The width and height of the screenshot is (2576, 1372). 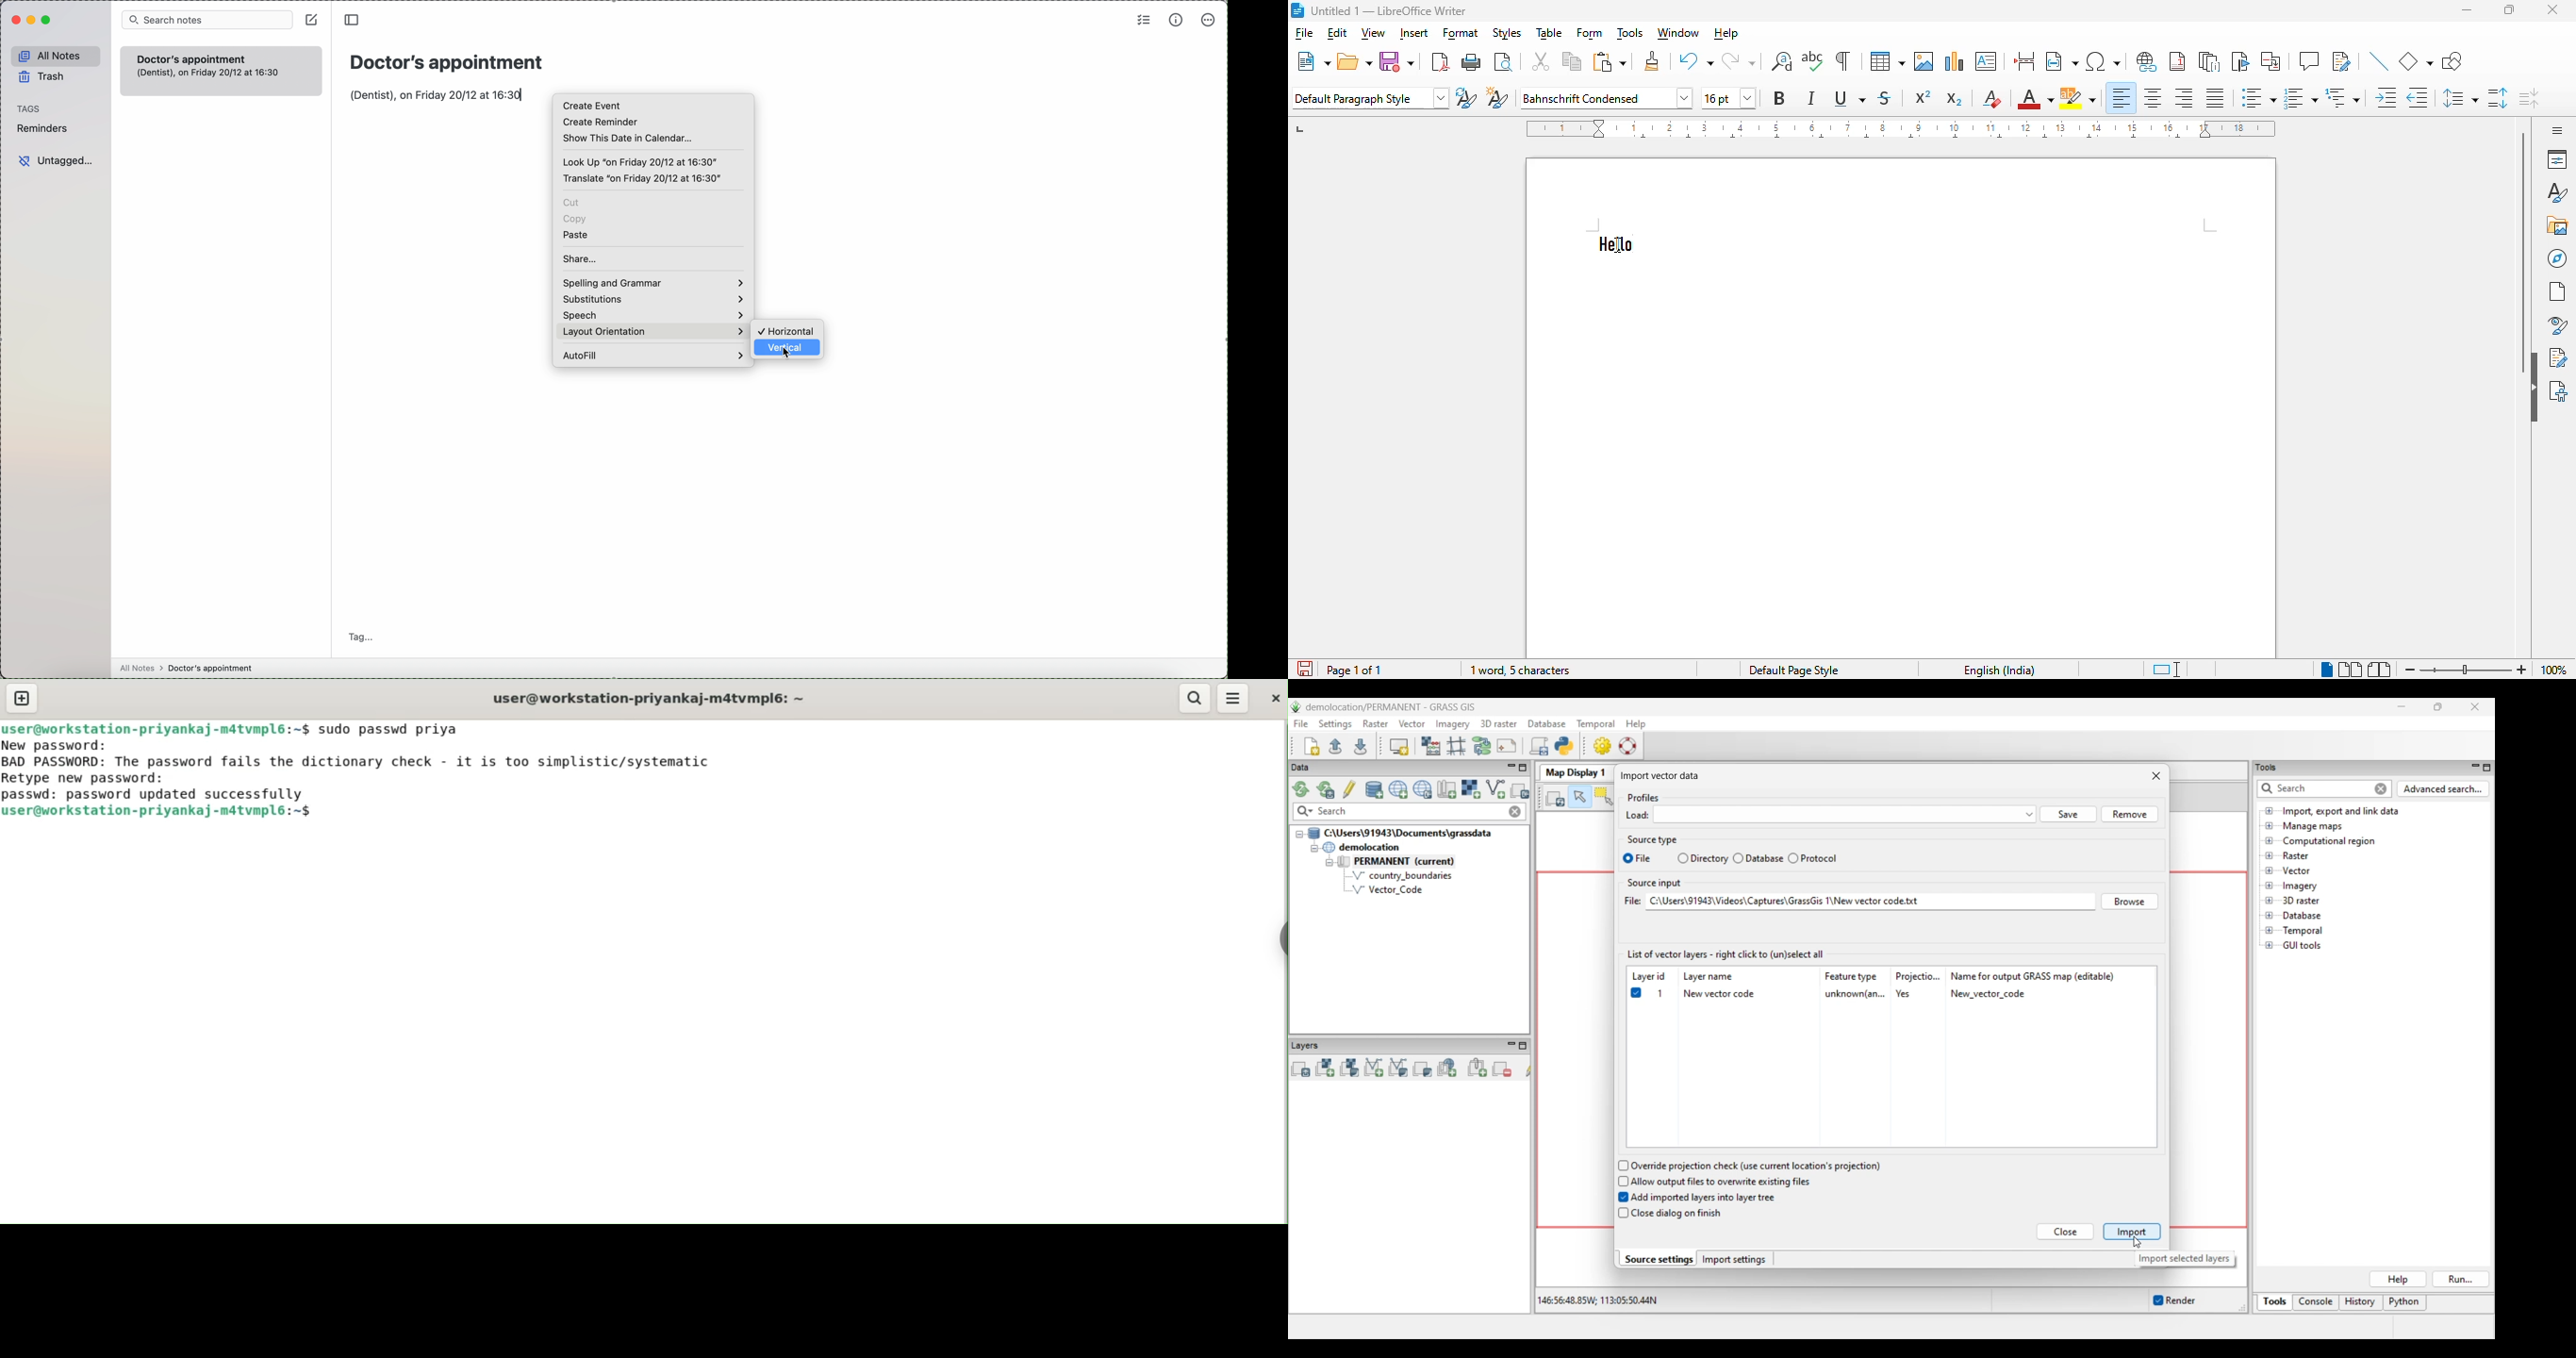 I want to click on edit, so click(x=1338, y=33).